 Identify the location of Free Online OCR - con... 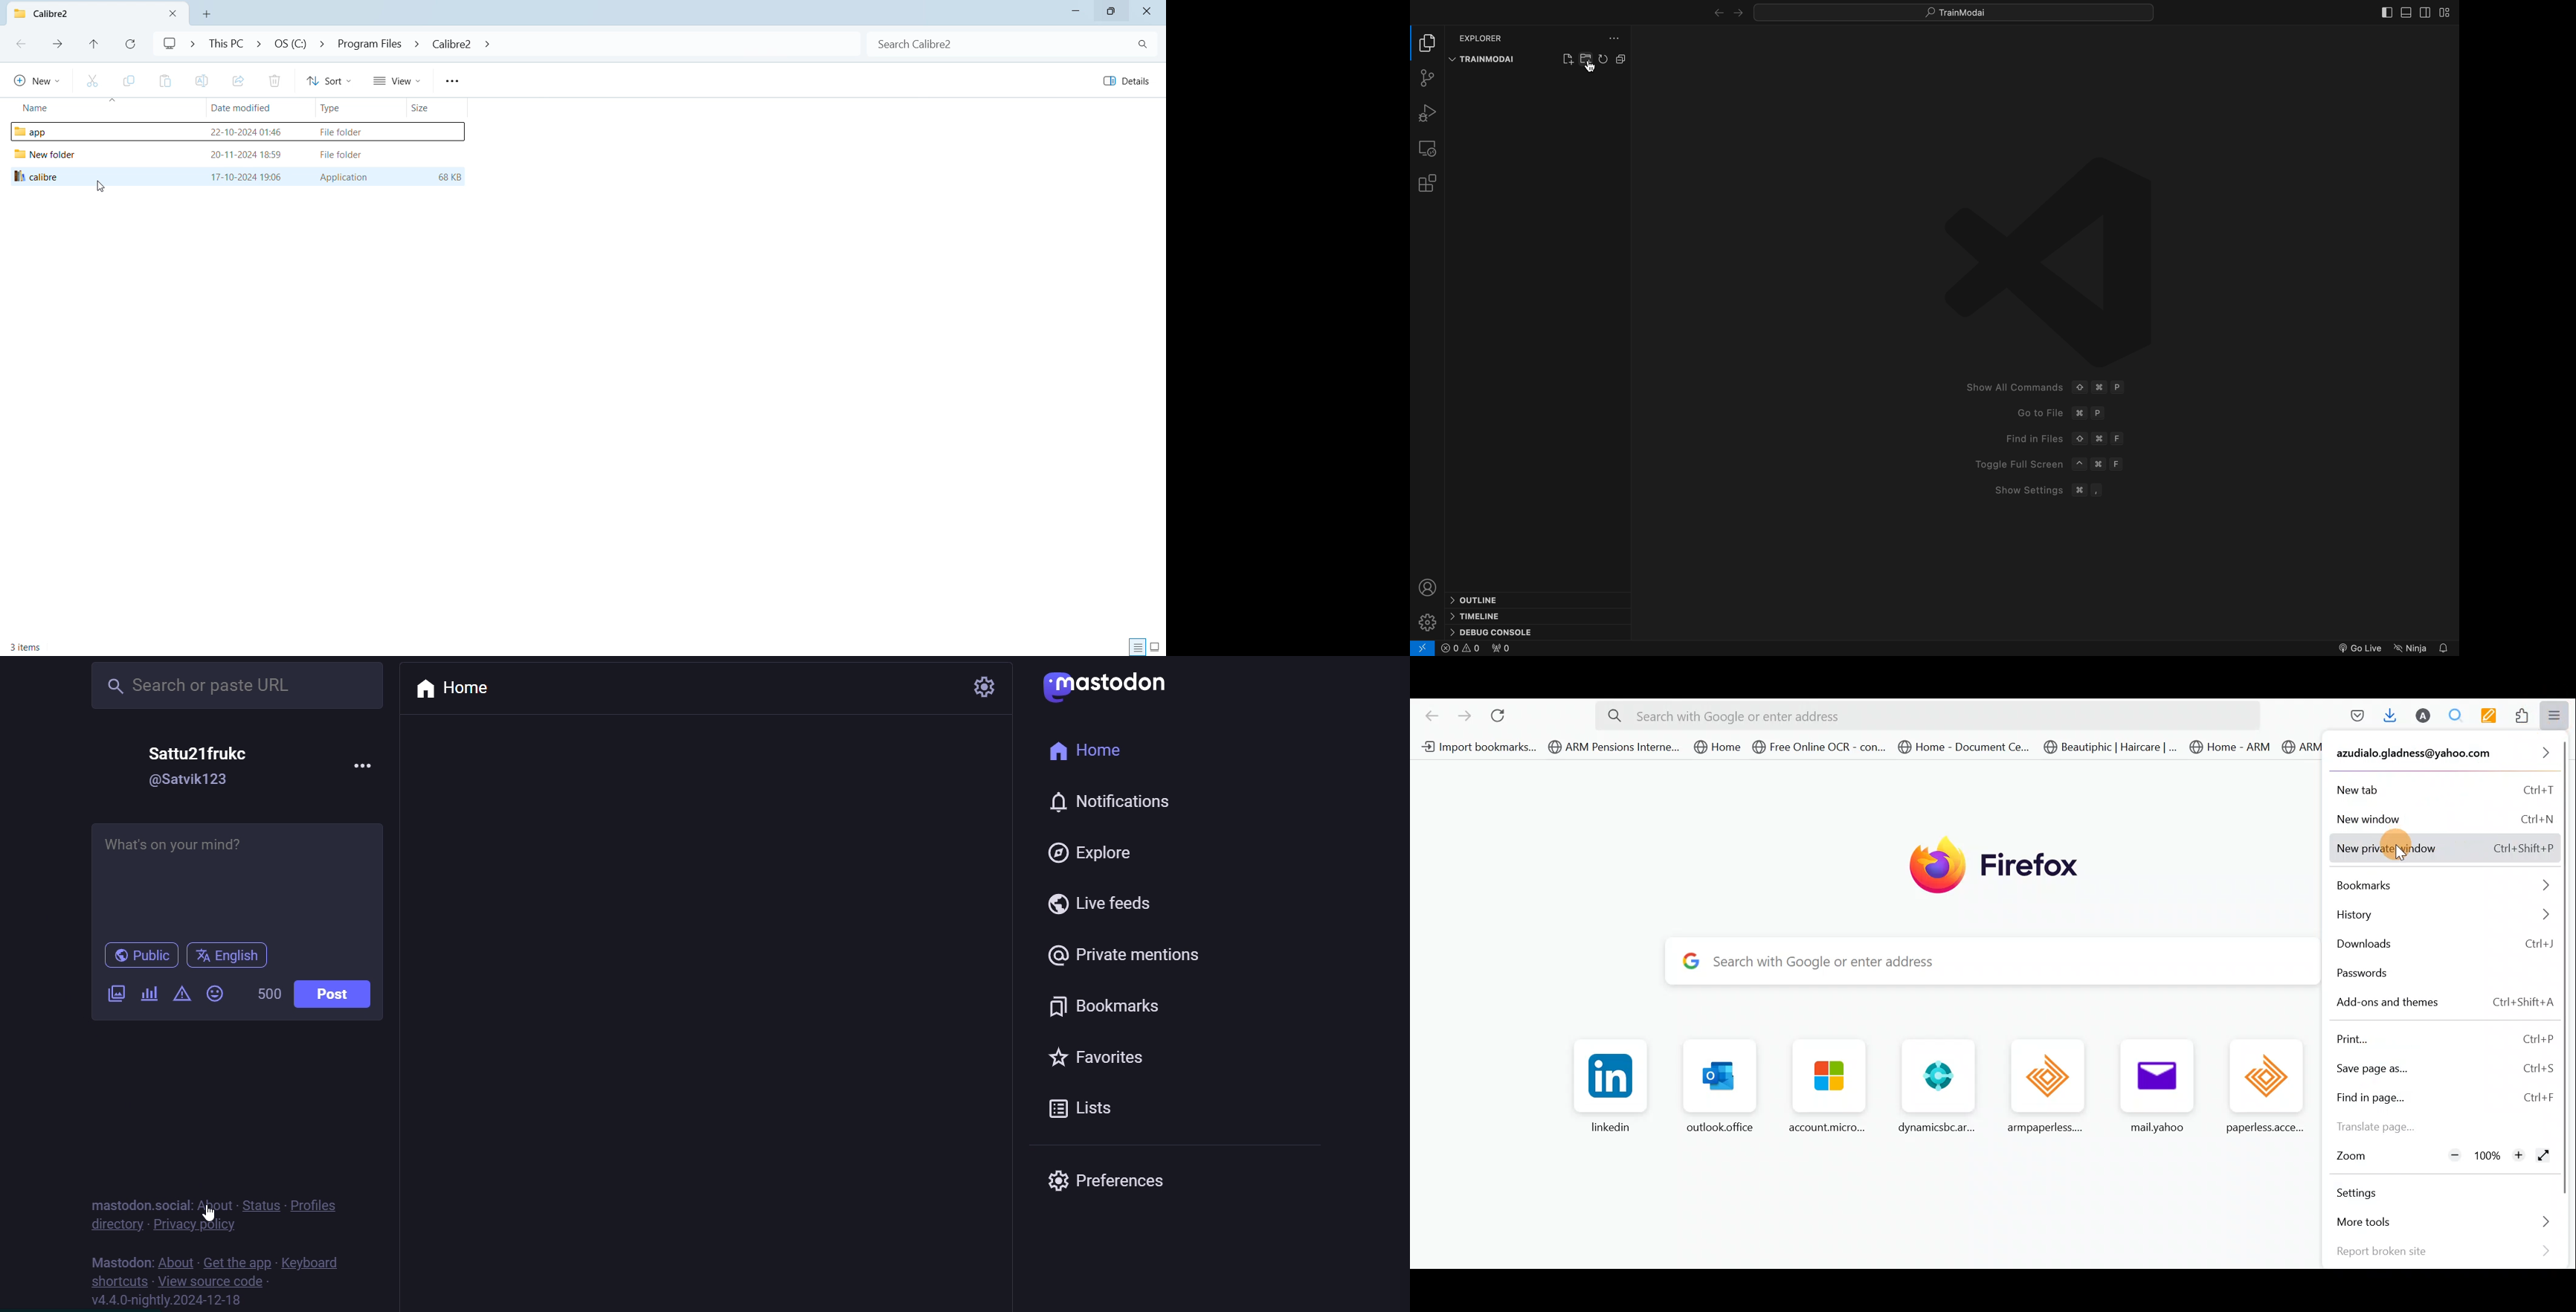
(1818, 747).